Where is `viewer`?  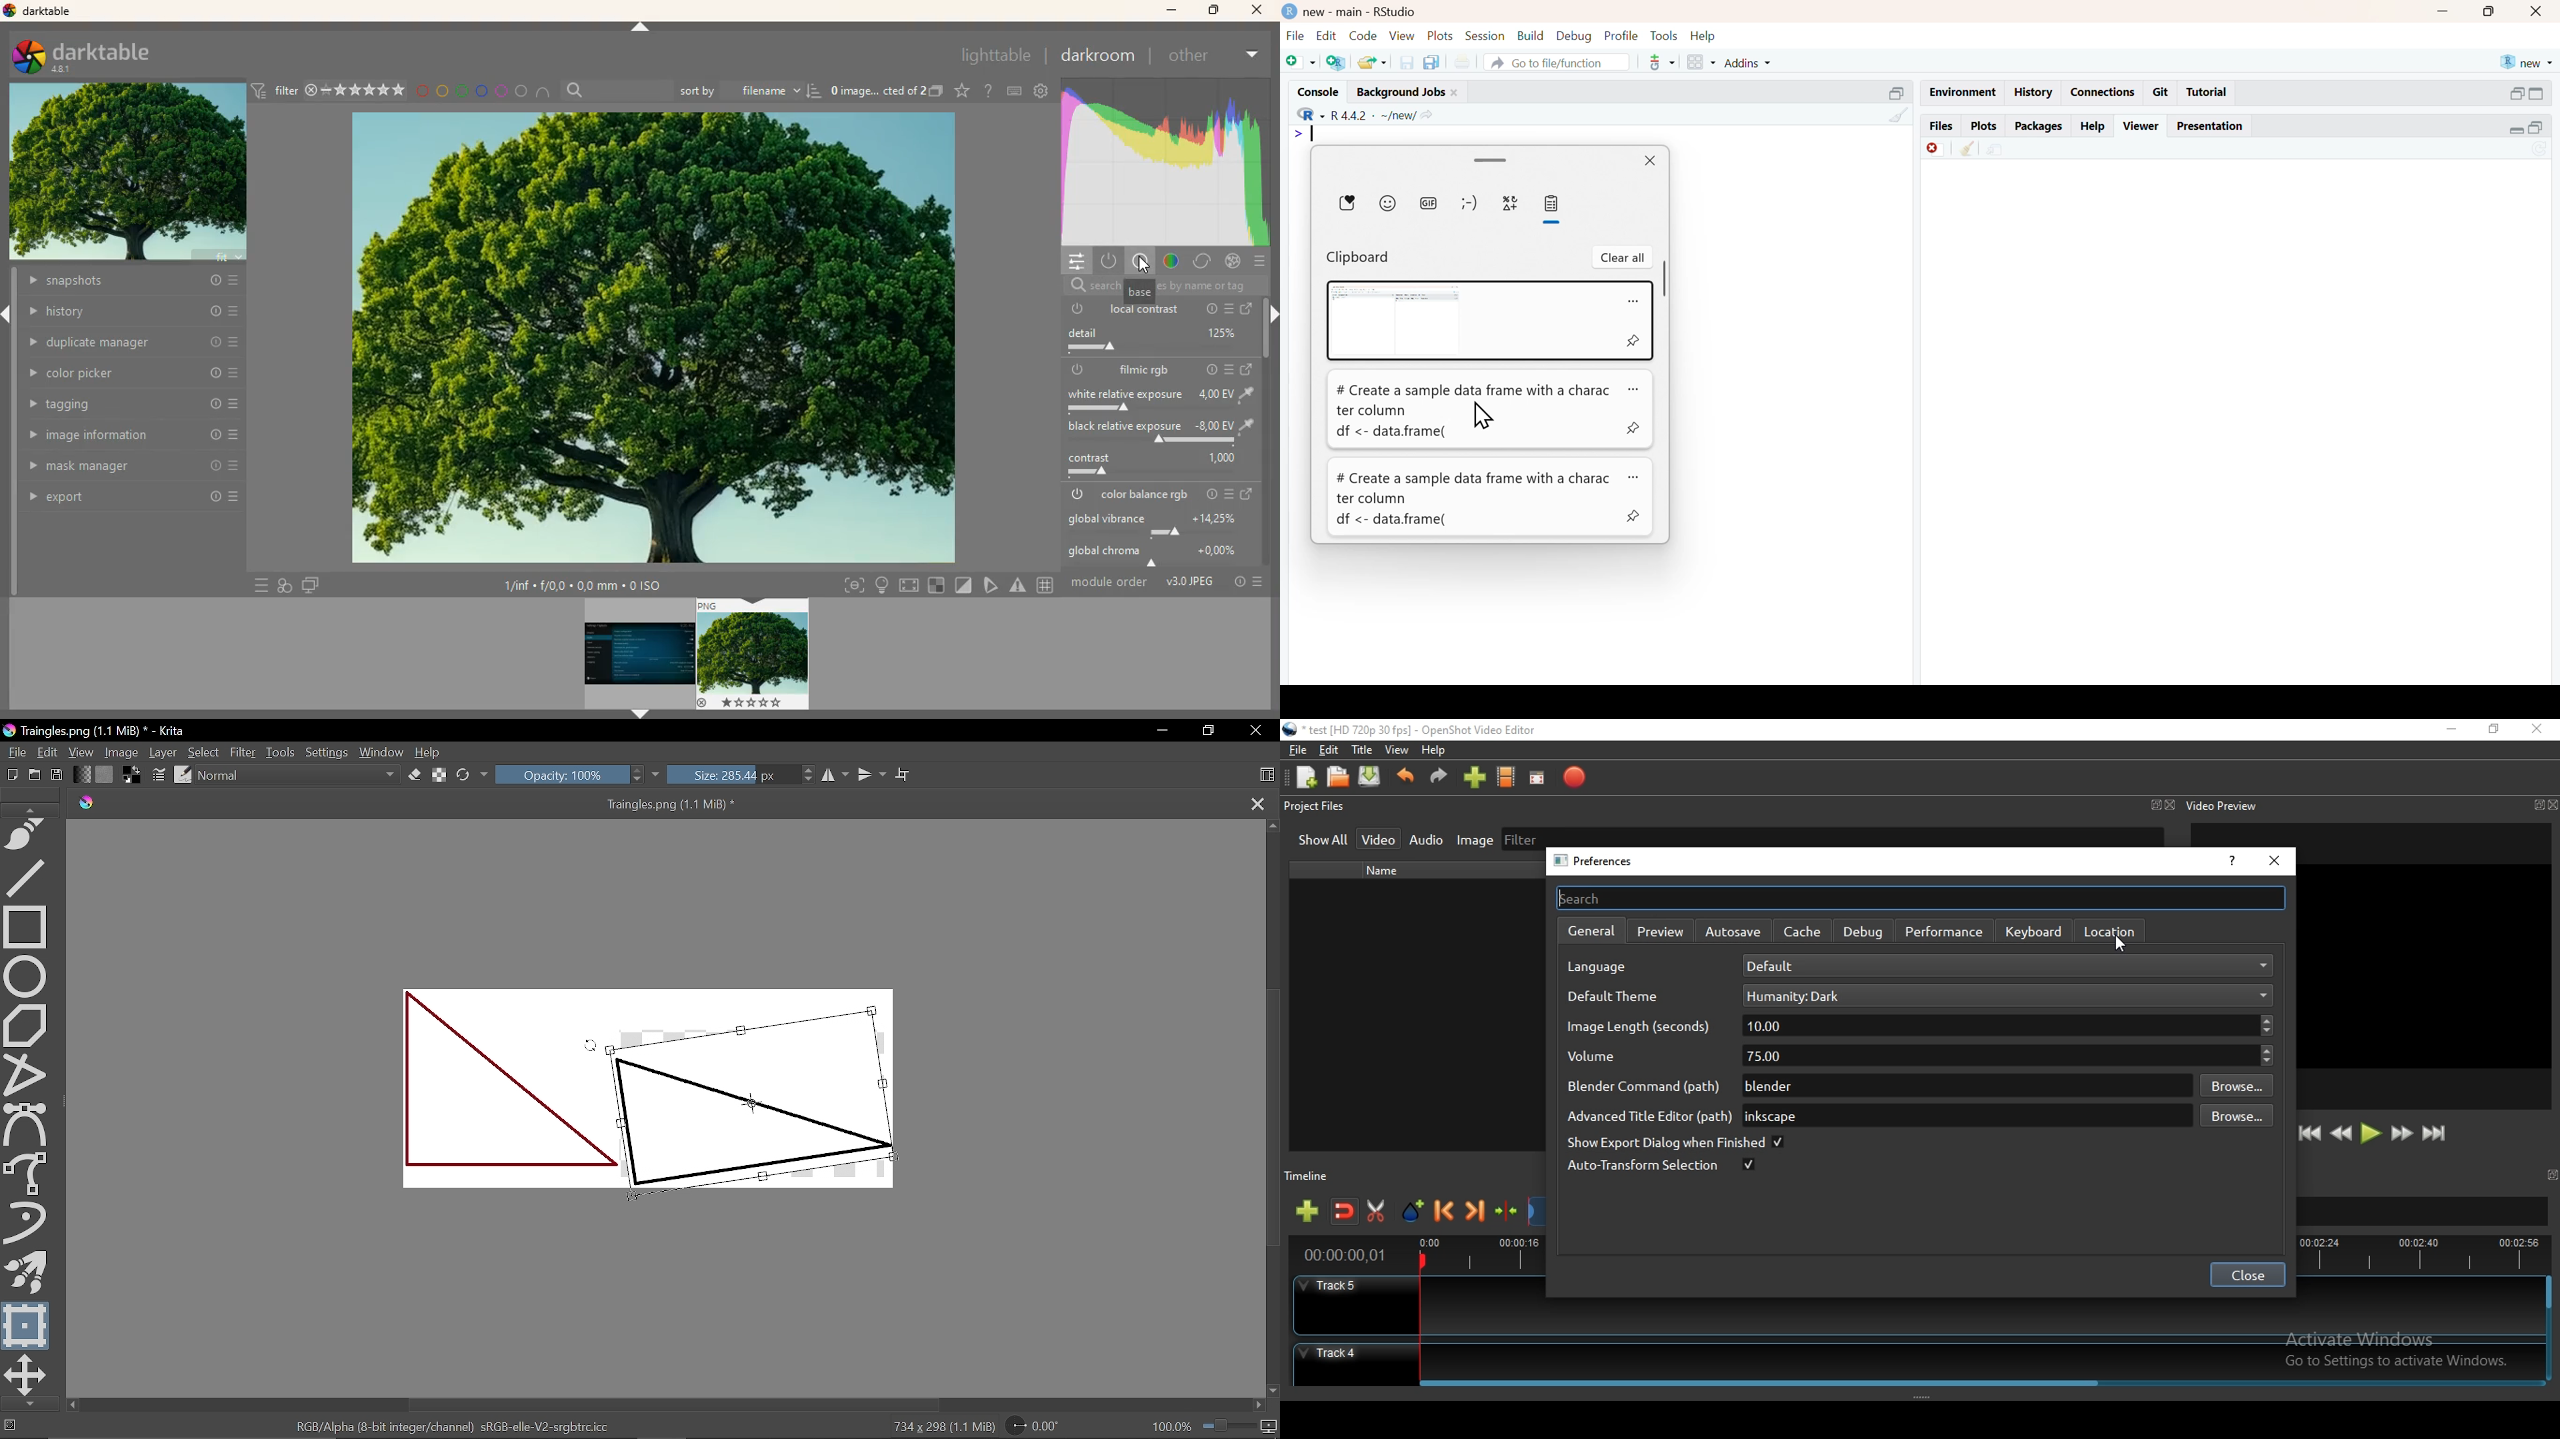
viewer is located at coordinates (2143, 126).